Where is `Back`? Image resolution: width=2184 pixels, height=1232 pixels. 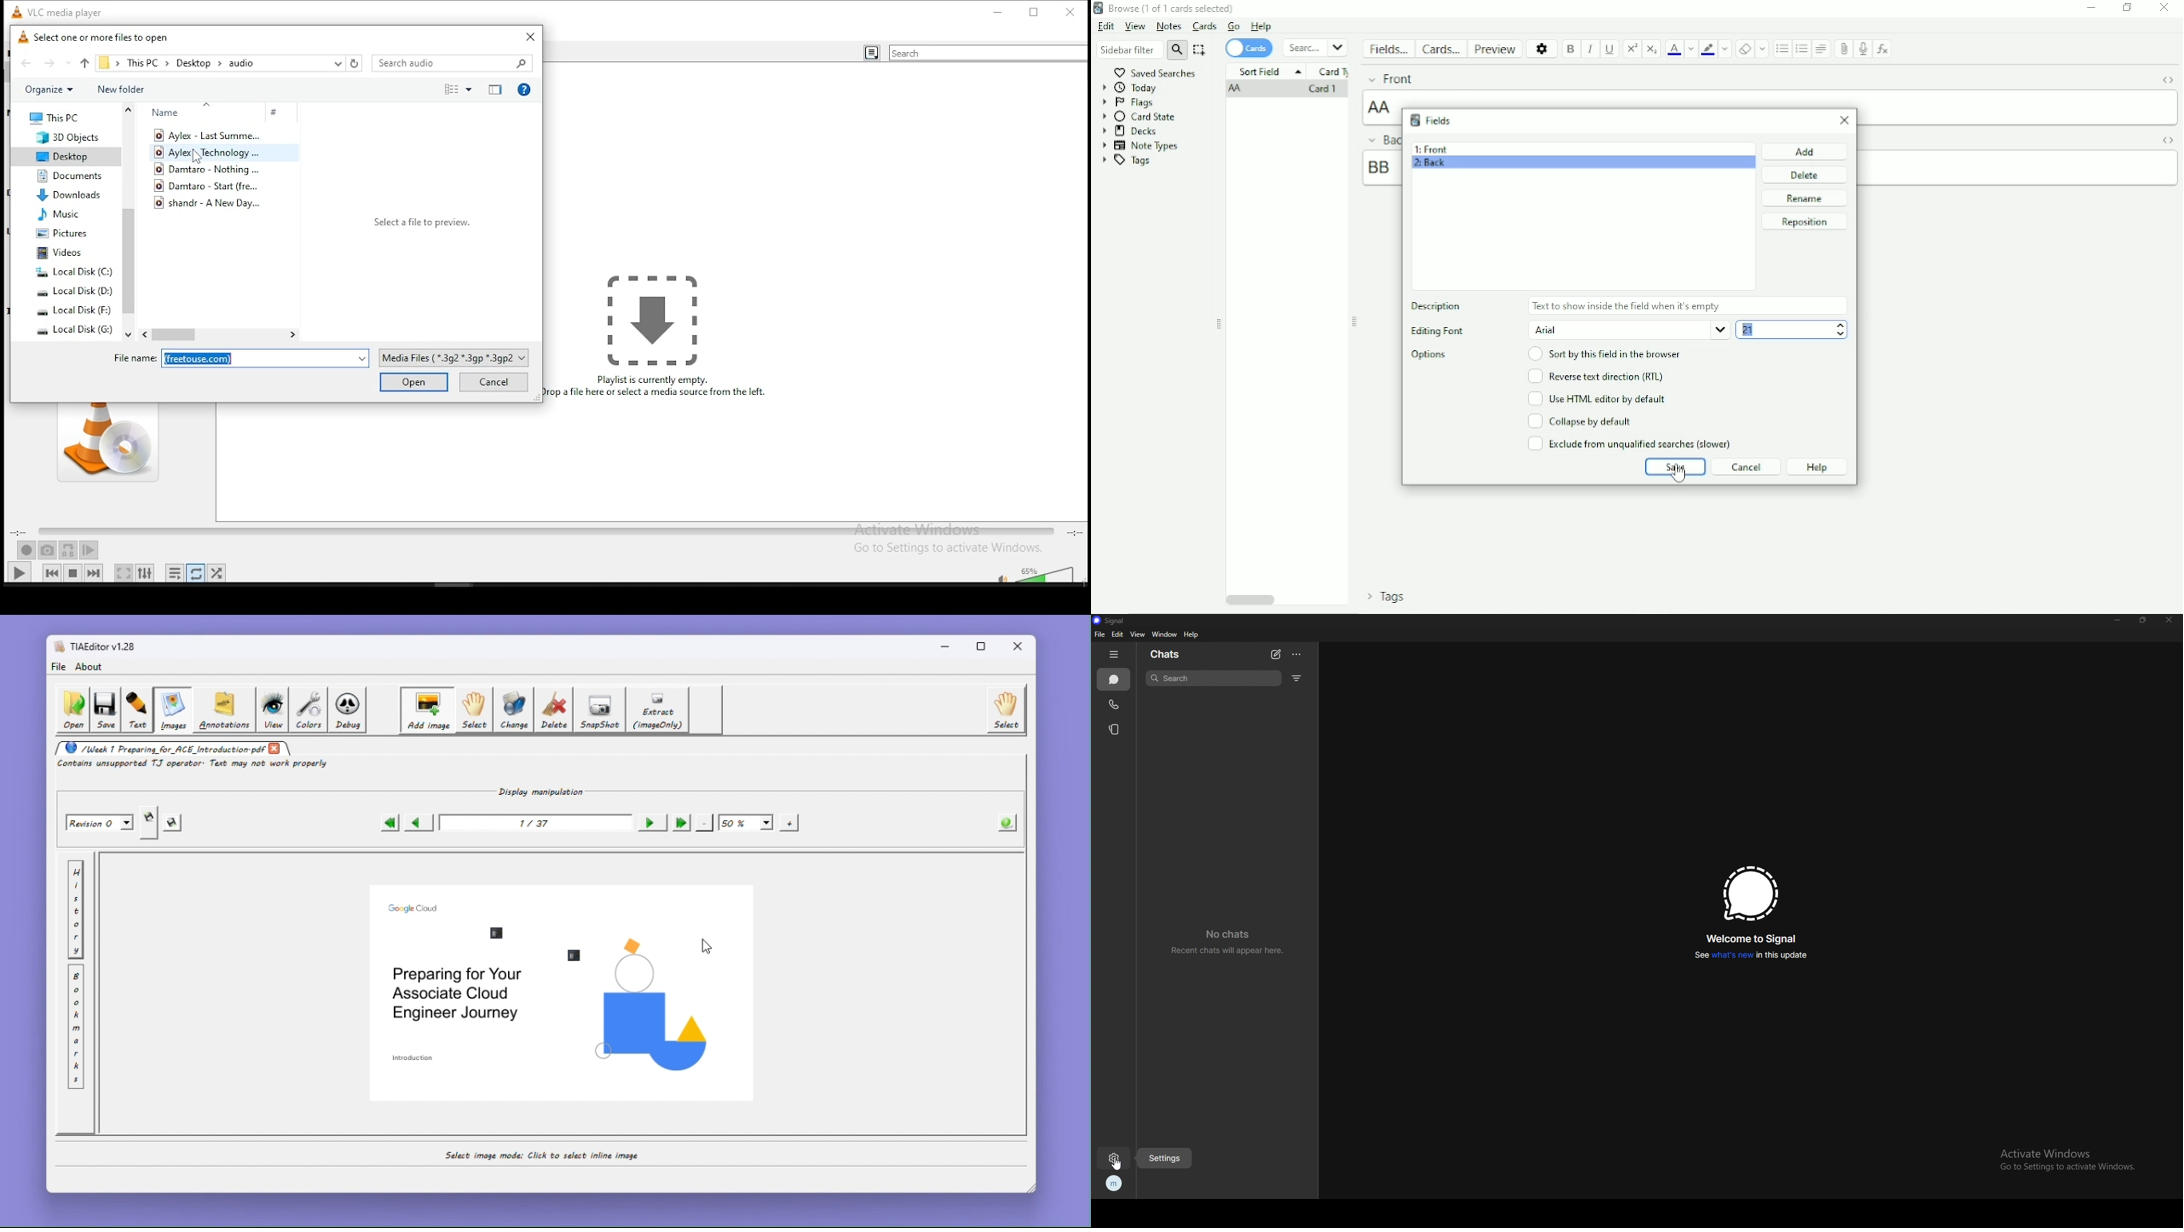
Back is located at coordinates (1380, 139).